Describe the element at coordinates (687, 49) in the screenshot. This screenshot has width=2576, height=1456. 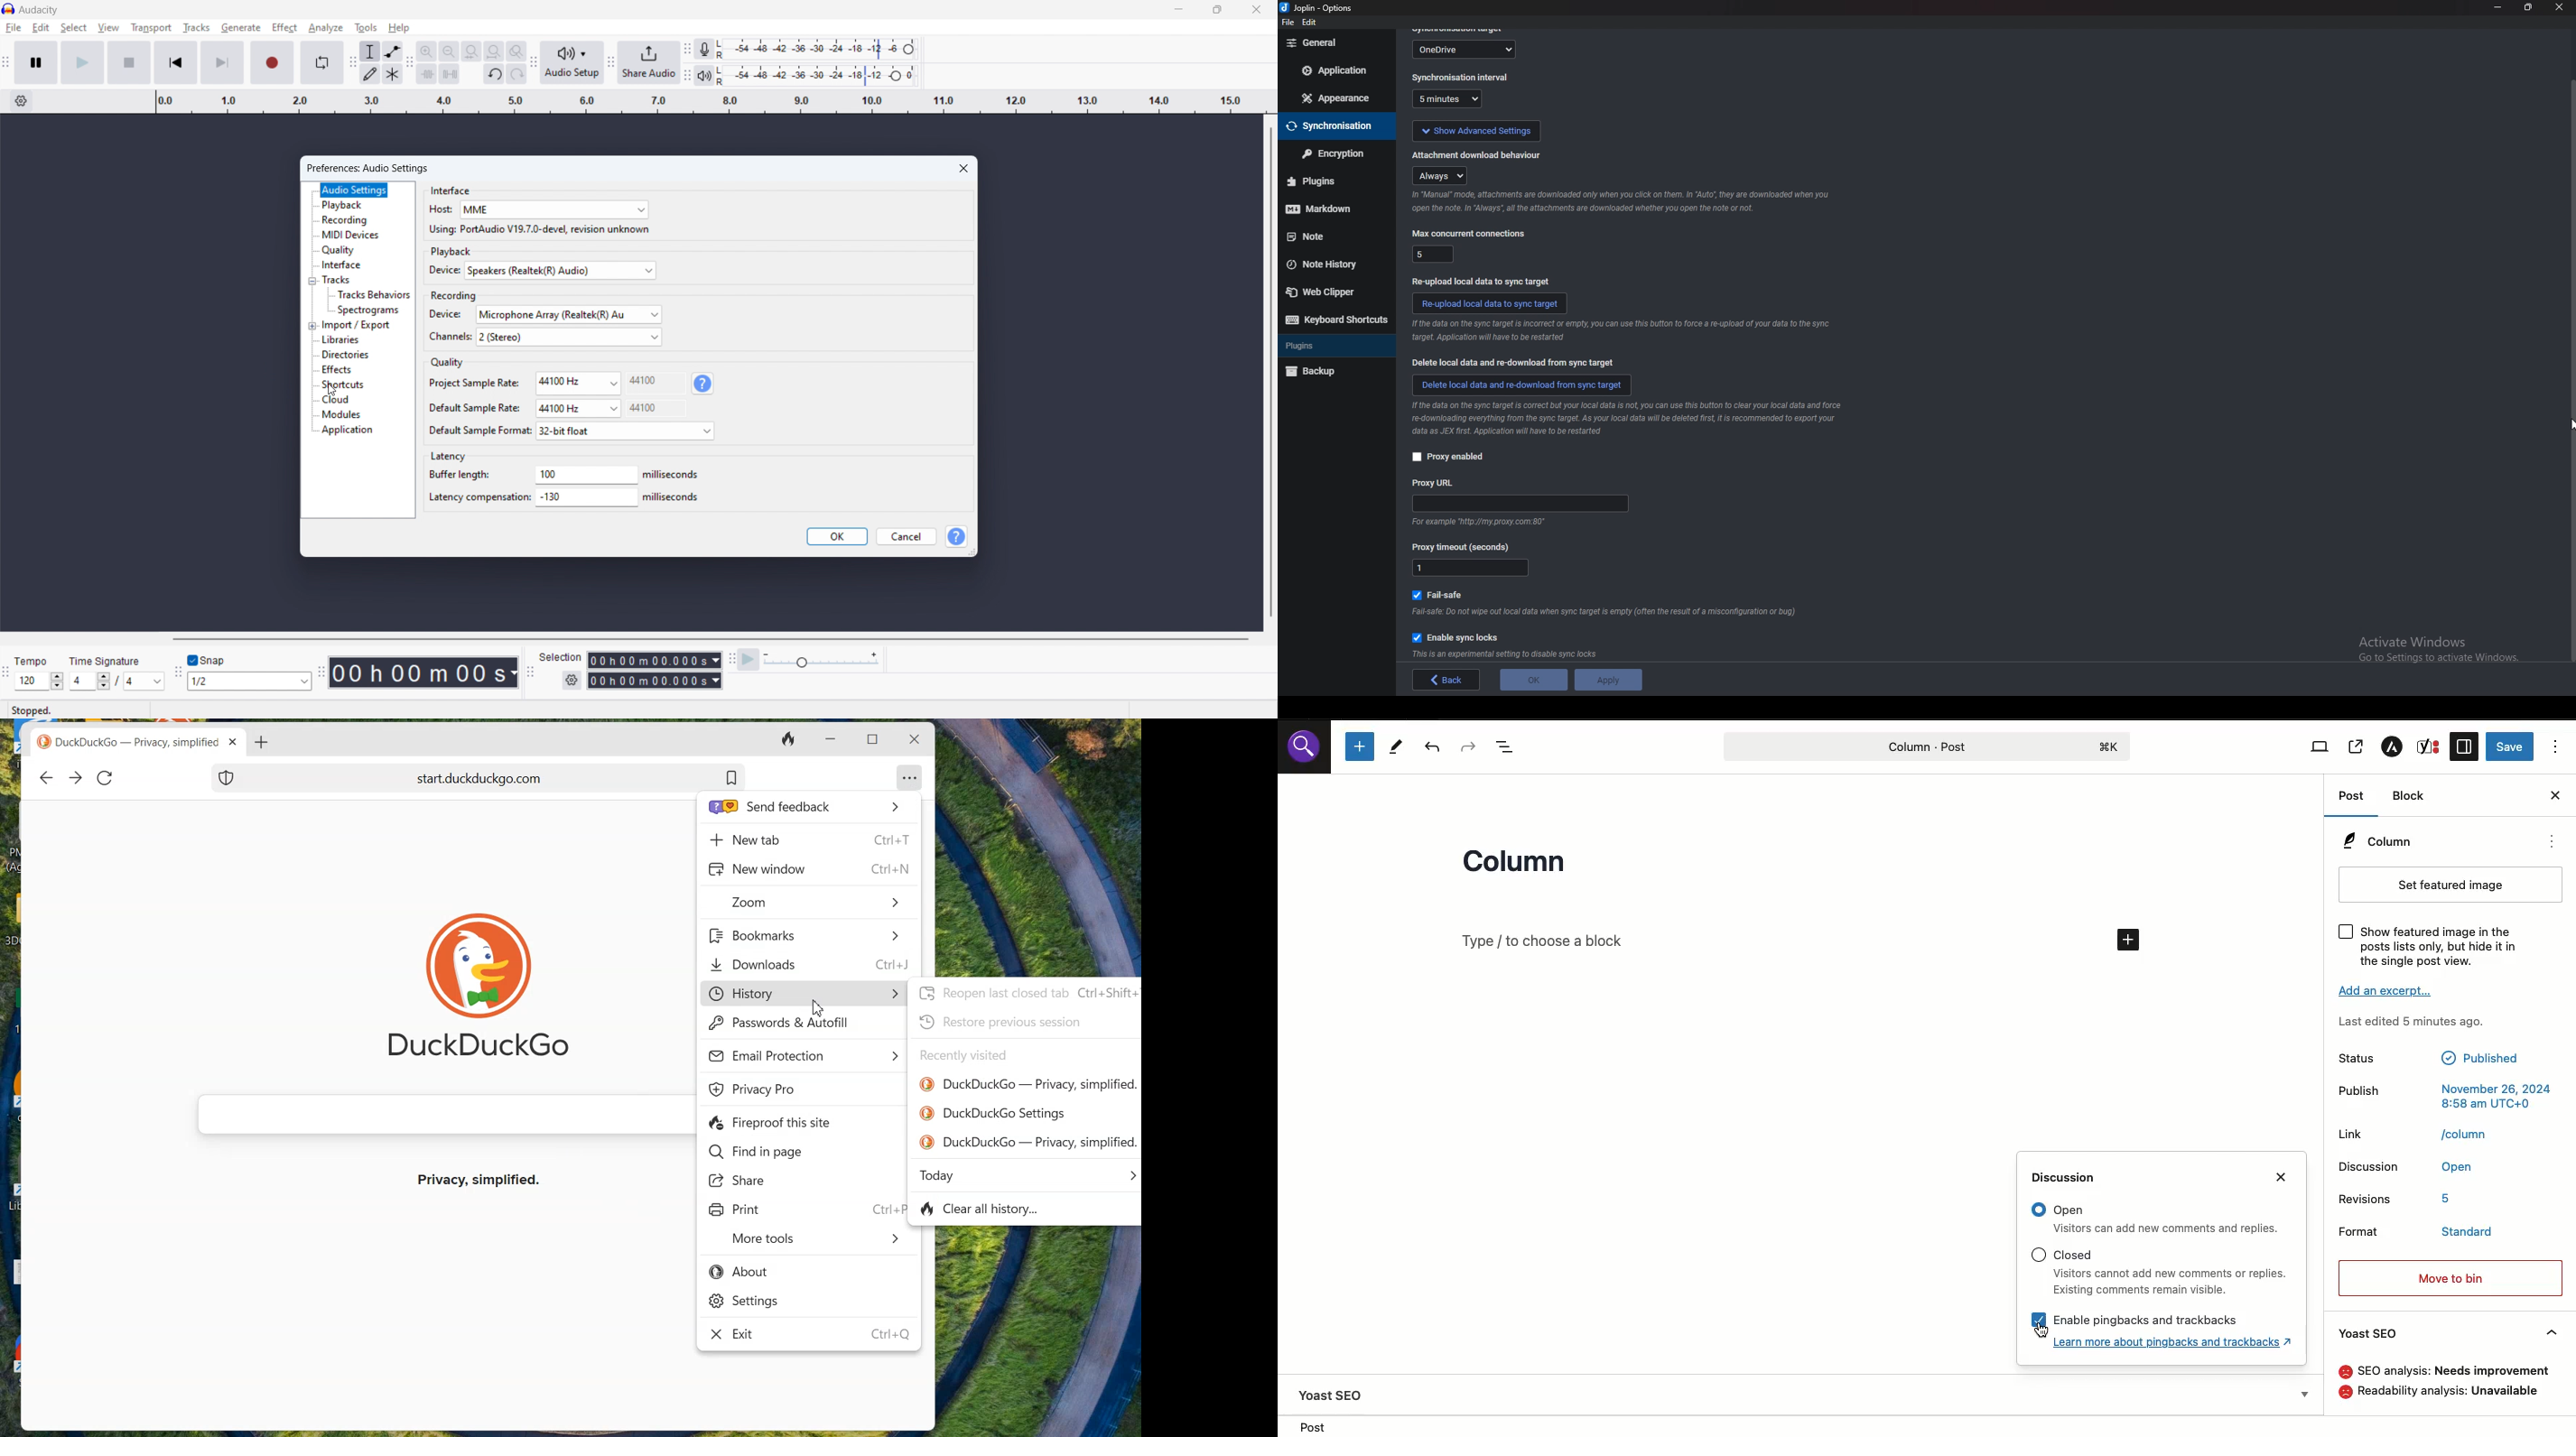
I see `Enables movement of recording meter toolbar` at that location.